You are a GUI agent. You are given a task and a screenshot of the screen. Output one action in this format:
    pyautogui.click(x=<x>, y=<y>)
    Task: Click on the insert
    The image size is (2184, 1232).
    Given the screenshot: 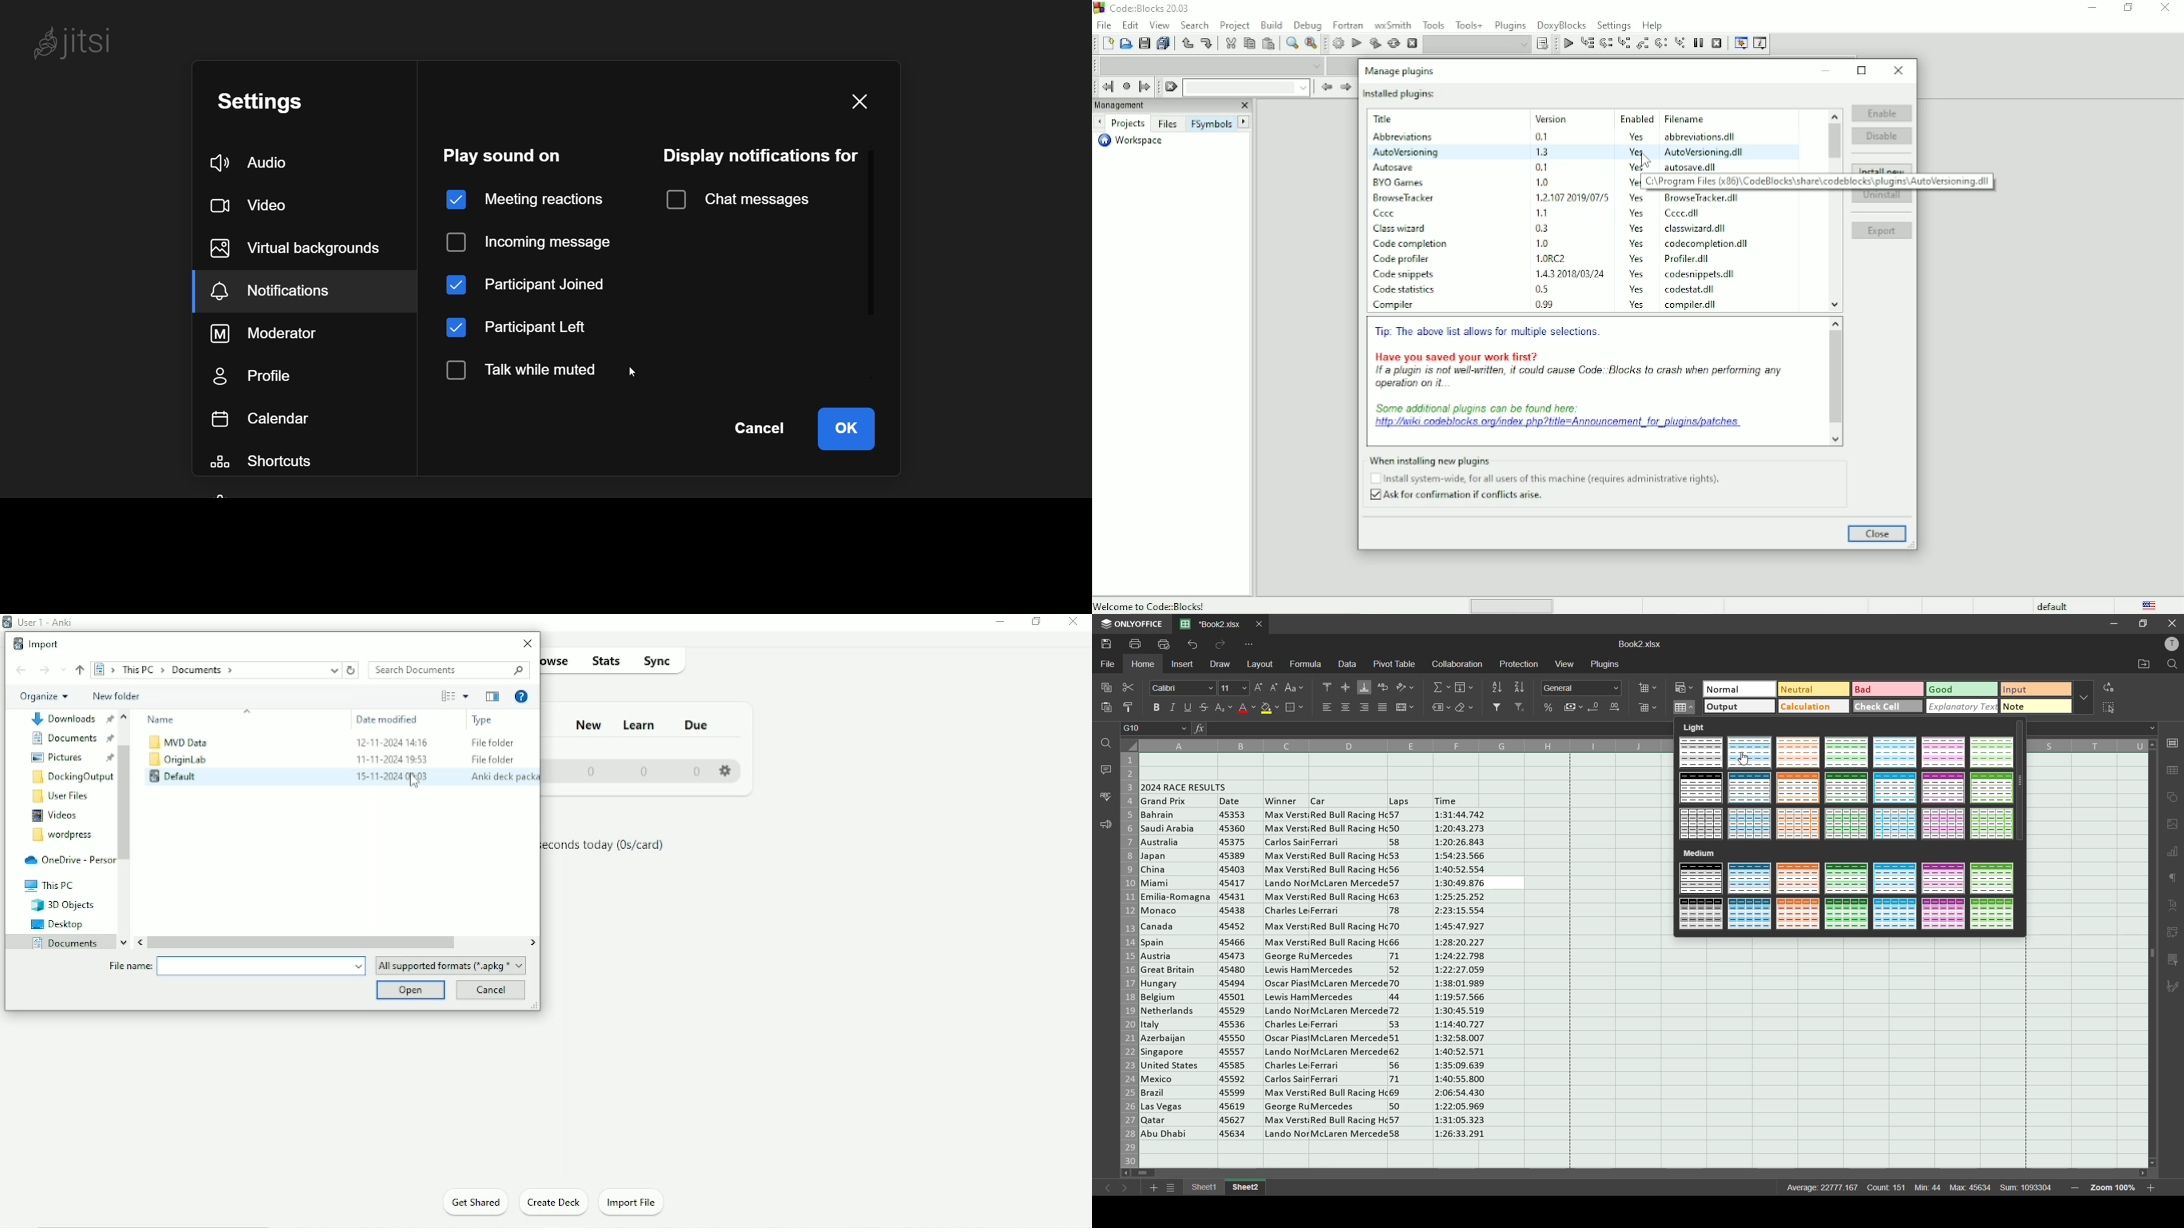 What is the action you would take?
    pyautogui.click(x=1185, y=665)
    